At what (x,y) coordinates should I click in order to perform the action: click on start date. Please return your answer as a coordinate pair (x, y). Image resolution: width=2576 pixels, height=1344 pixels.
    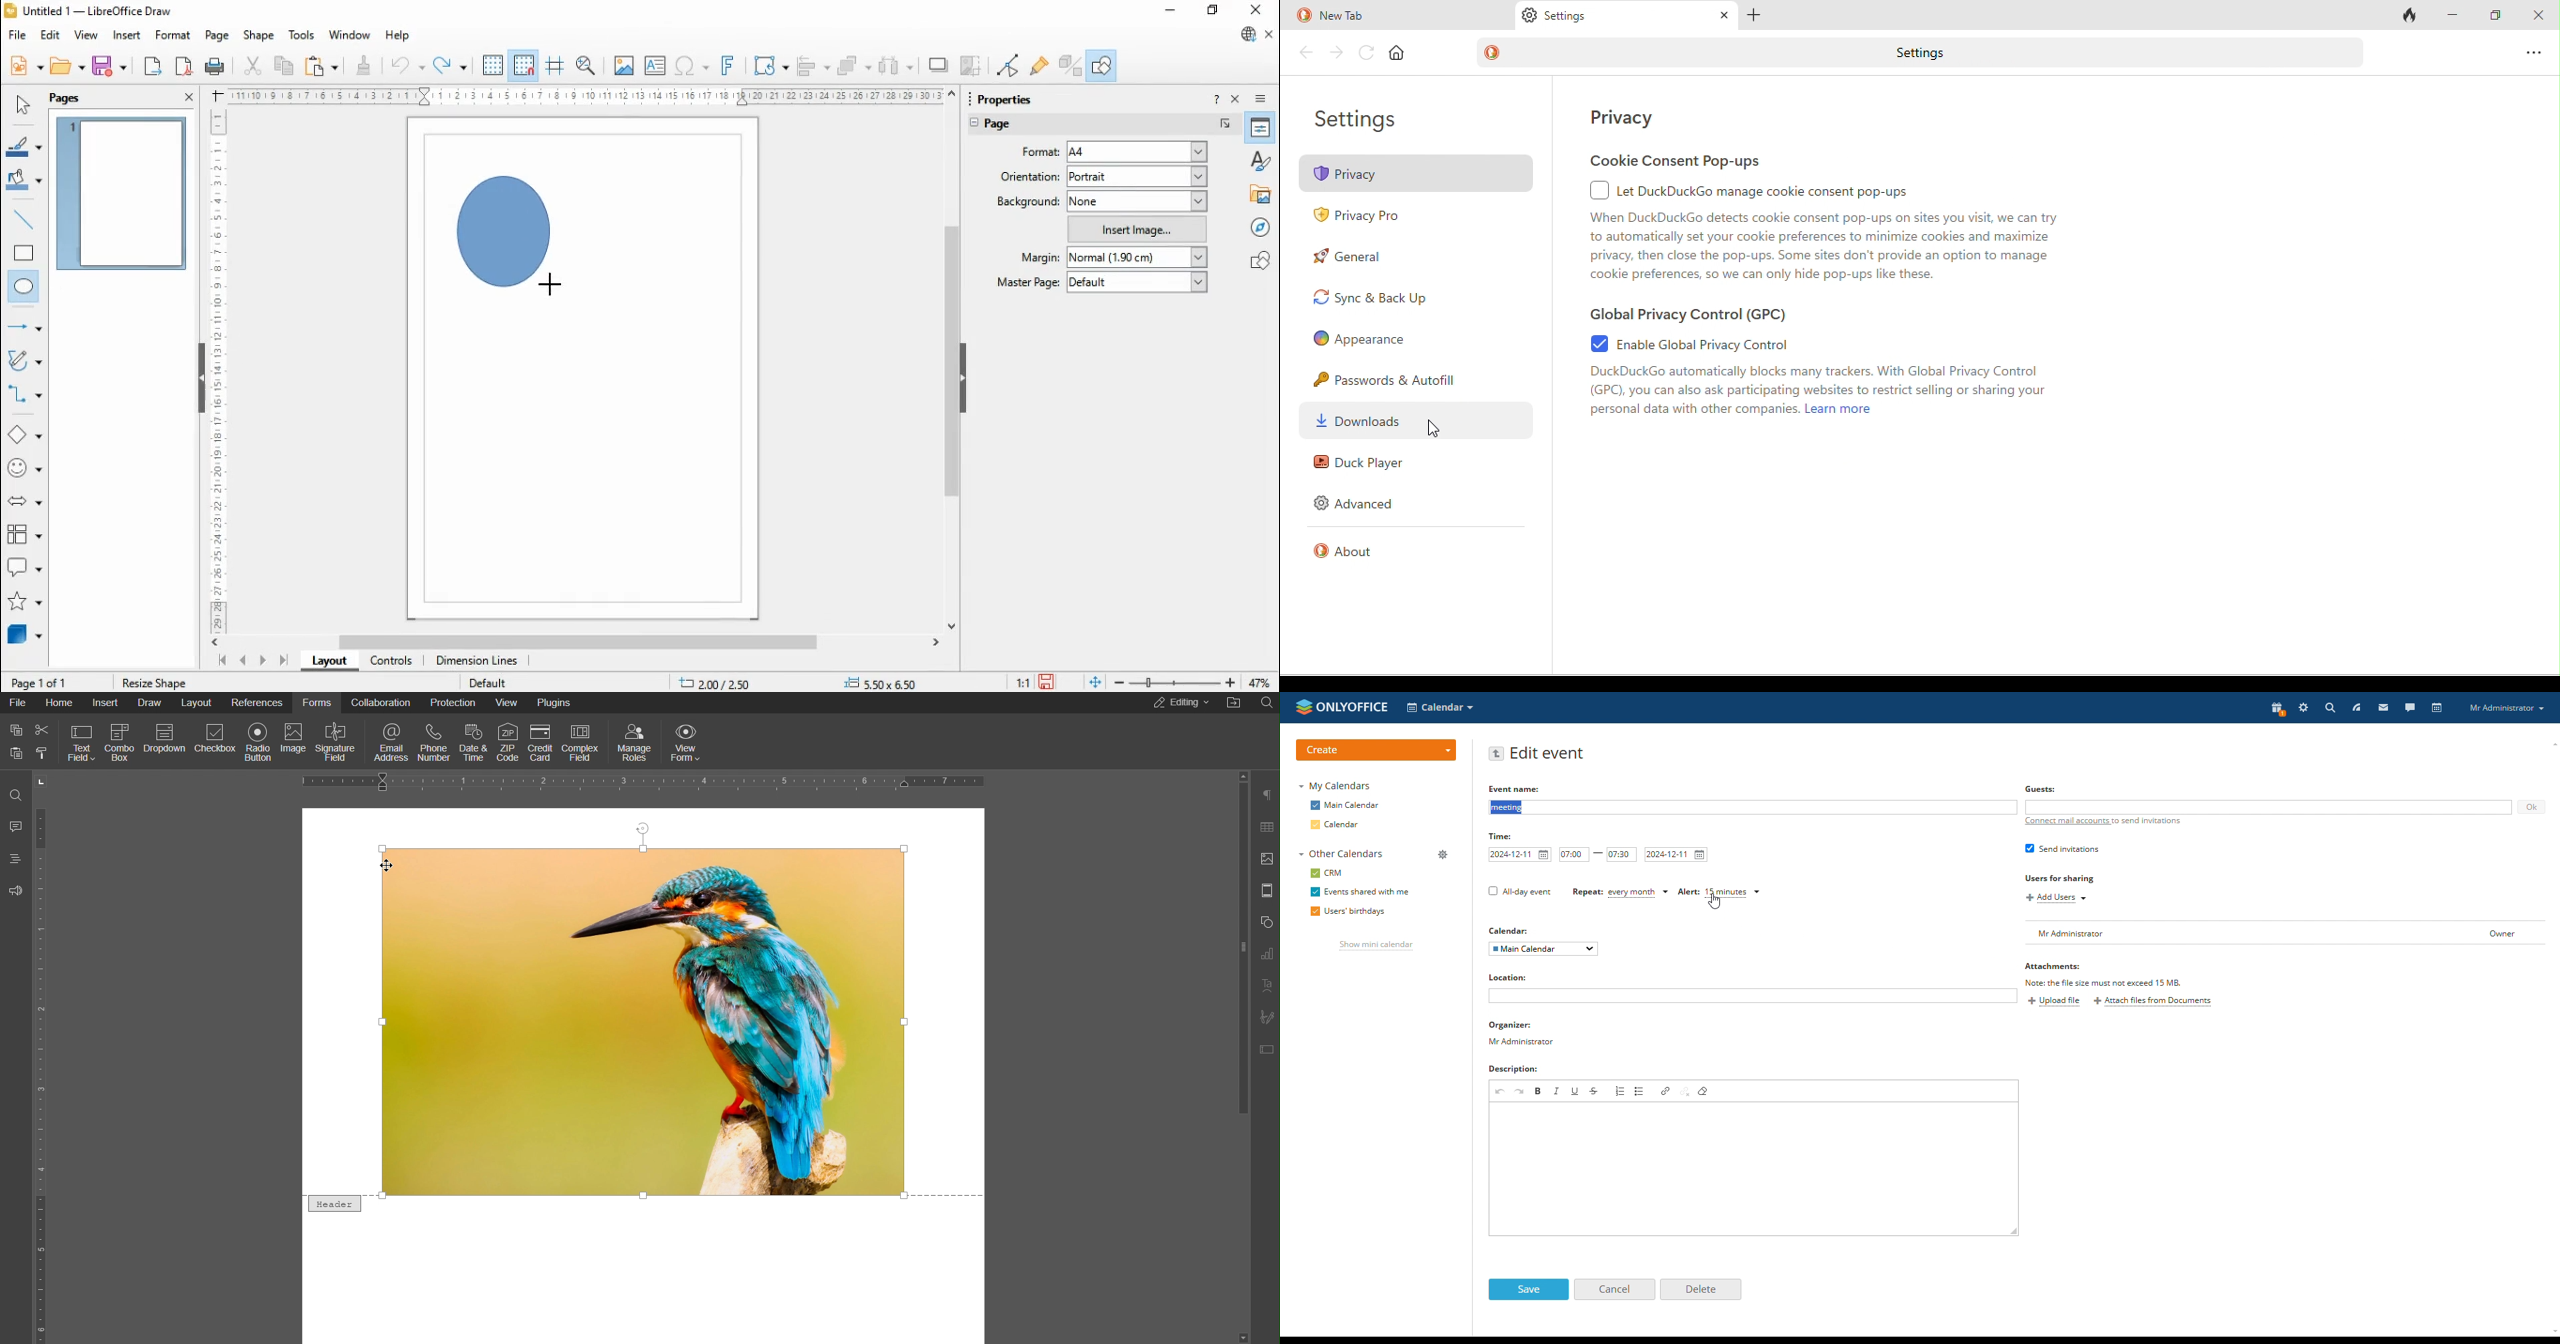
    Looking at the image, I should click on (1521, 855).